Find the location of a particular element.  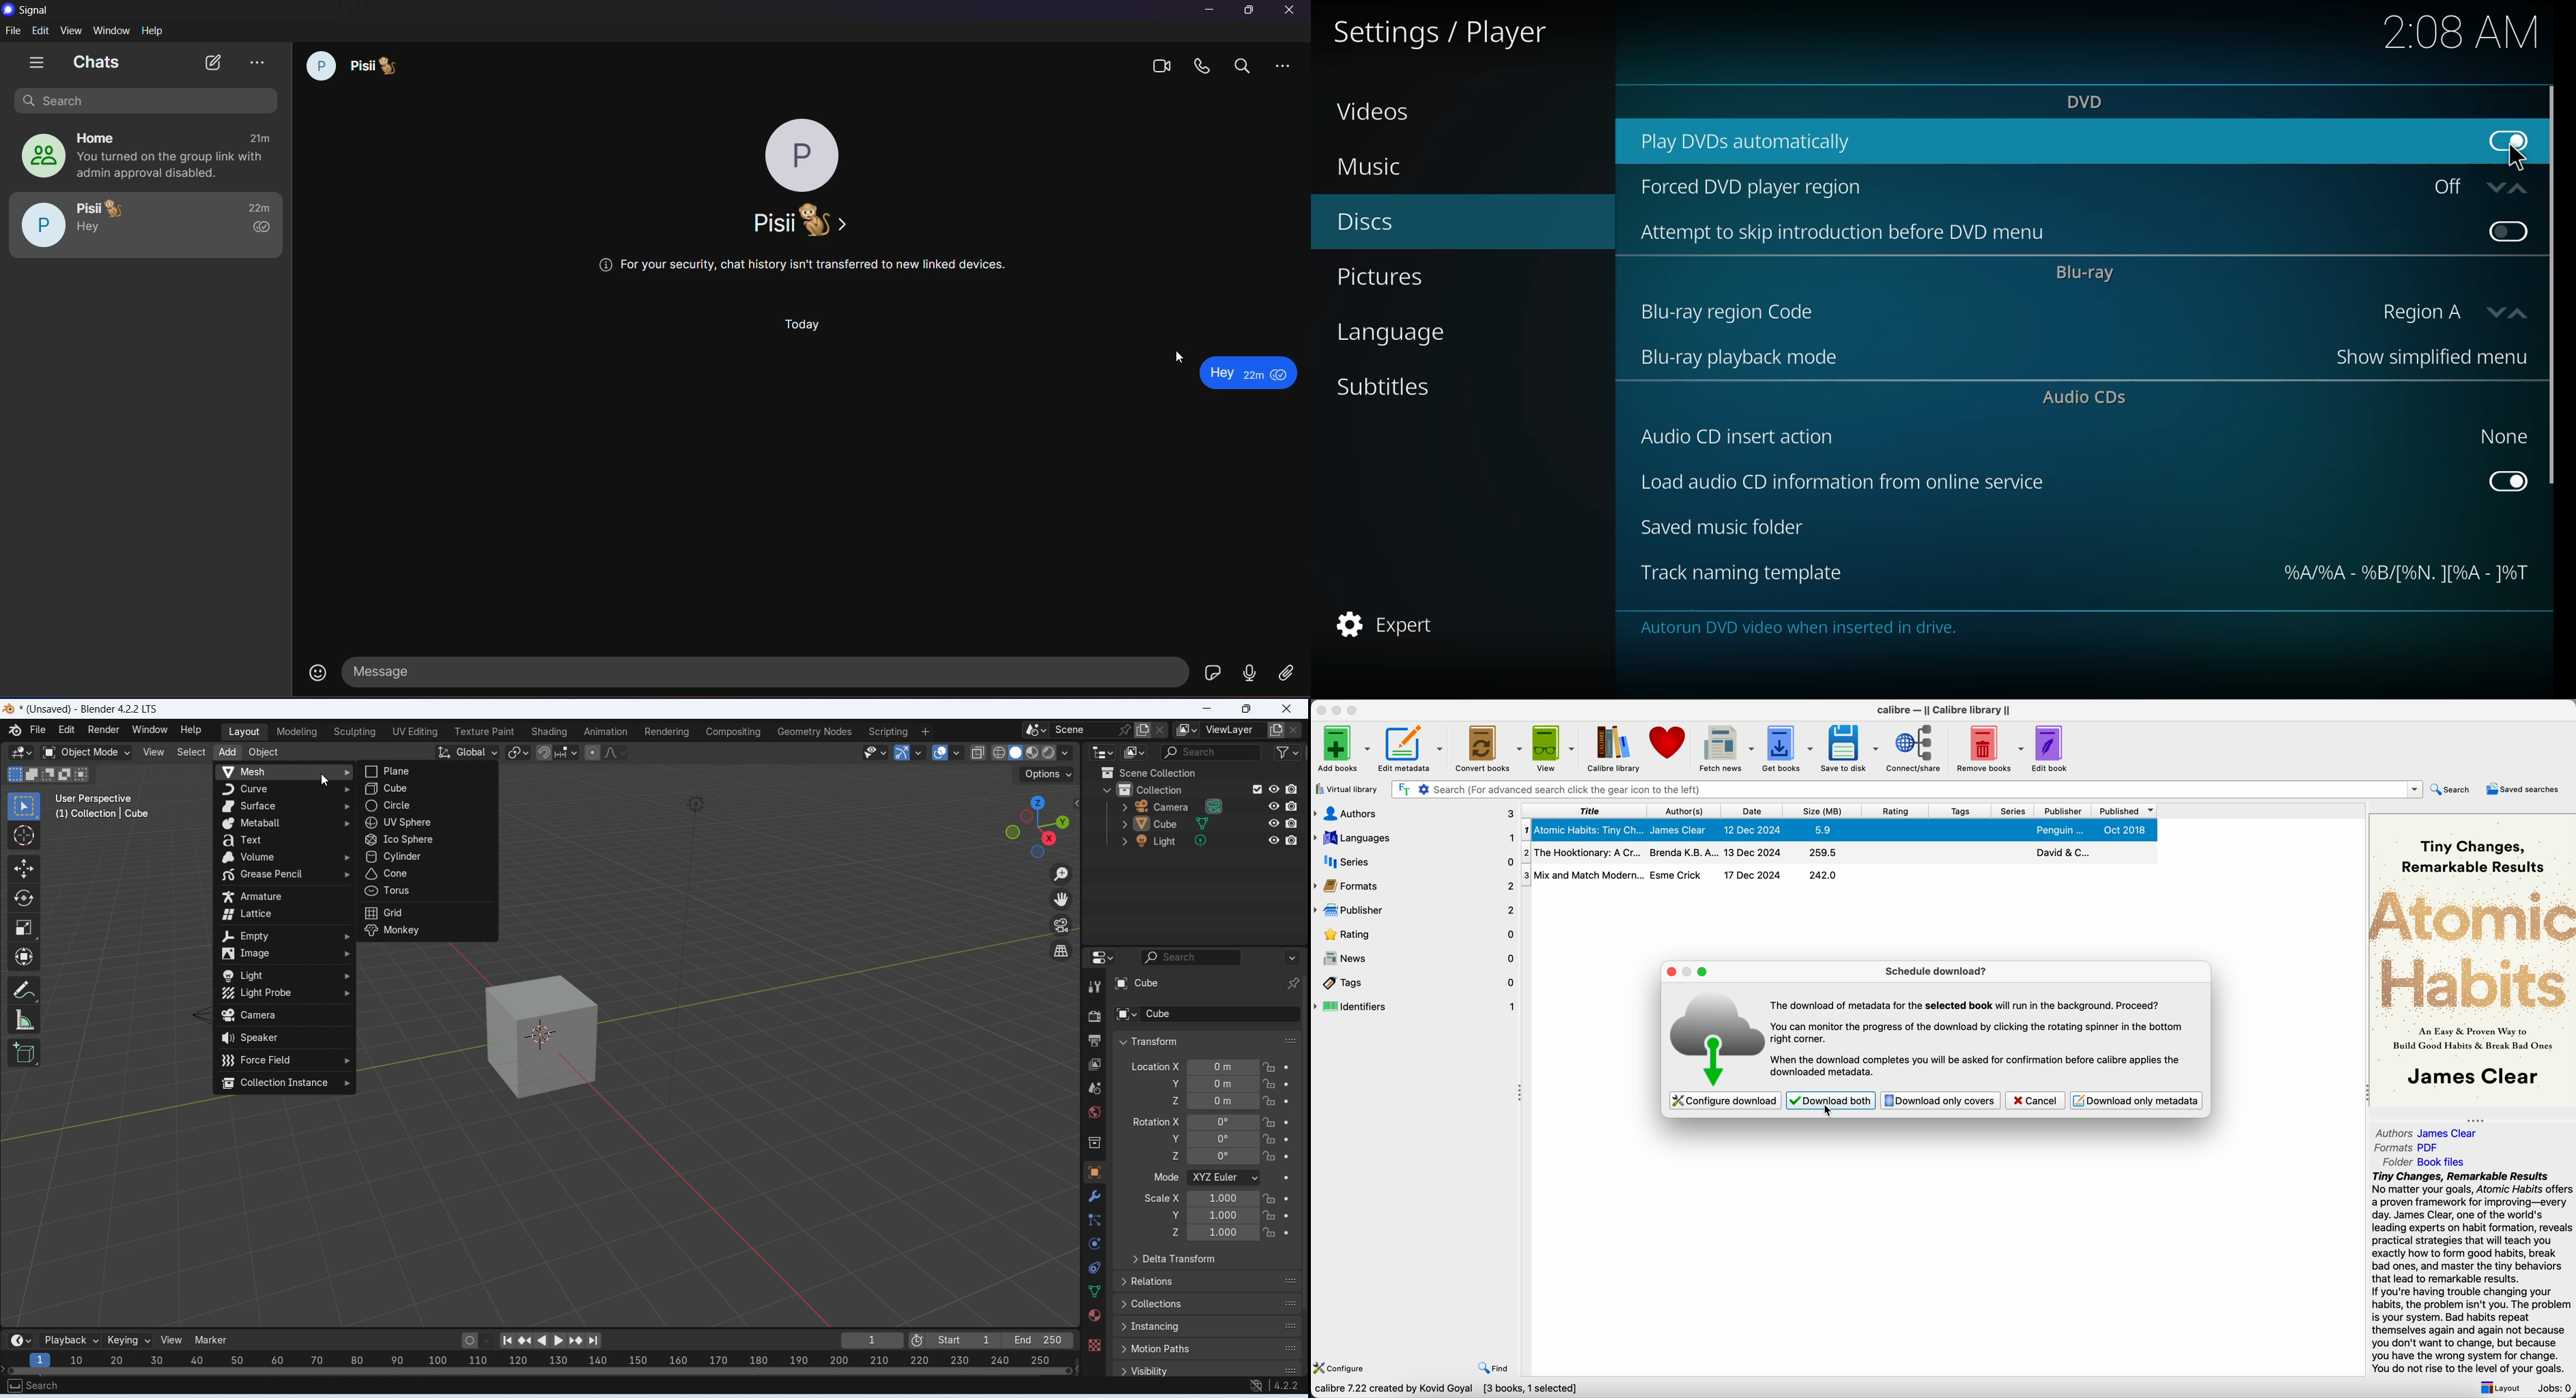

video calls is located at coordinates (1161, 64).